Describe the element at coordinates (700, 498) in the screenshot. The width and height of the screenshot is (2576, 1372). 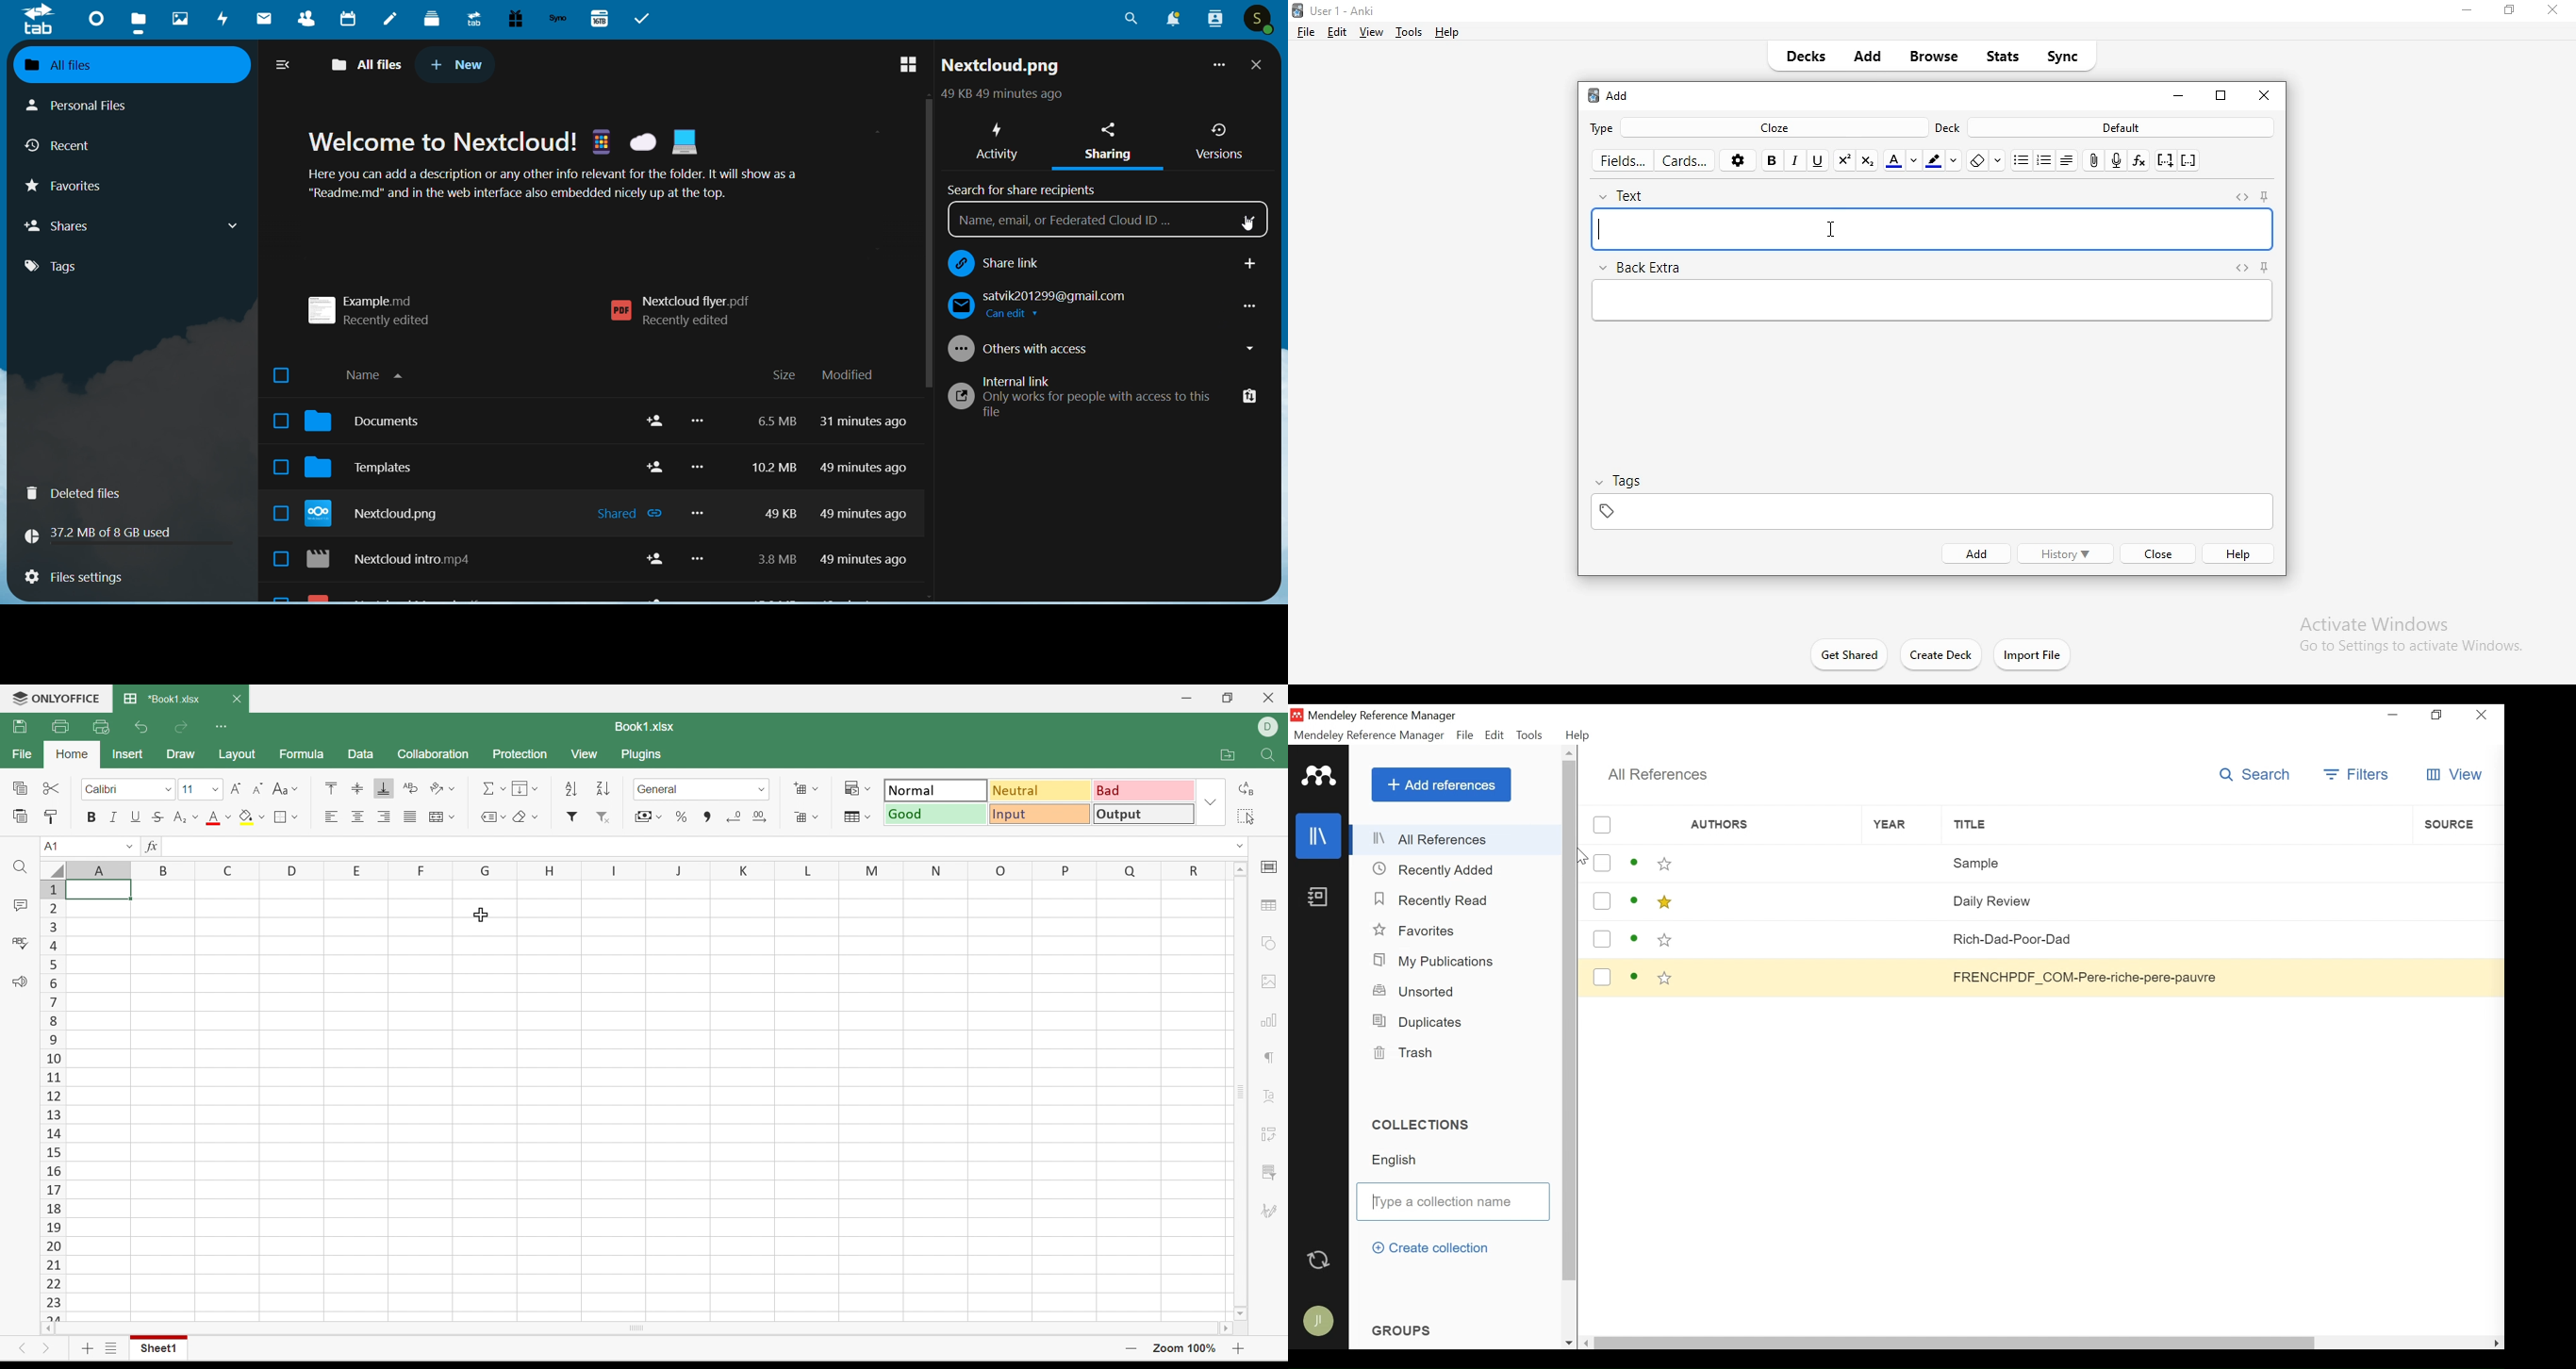
I see `more` at that location.